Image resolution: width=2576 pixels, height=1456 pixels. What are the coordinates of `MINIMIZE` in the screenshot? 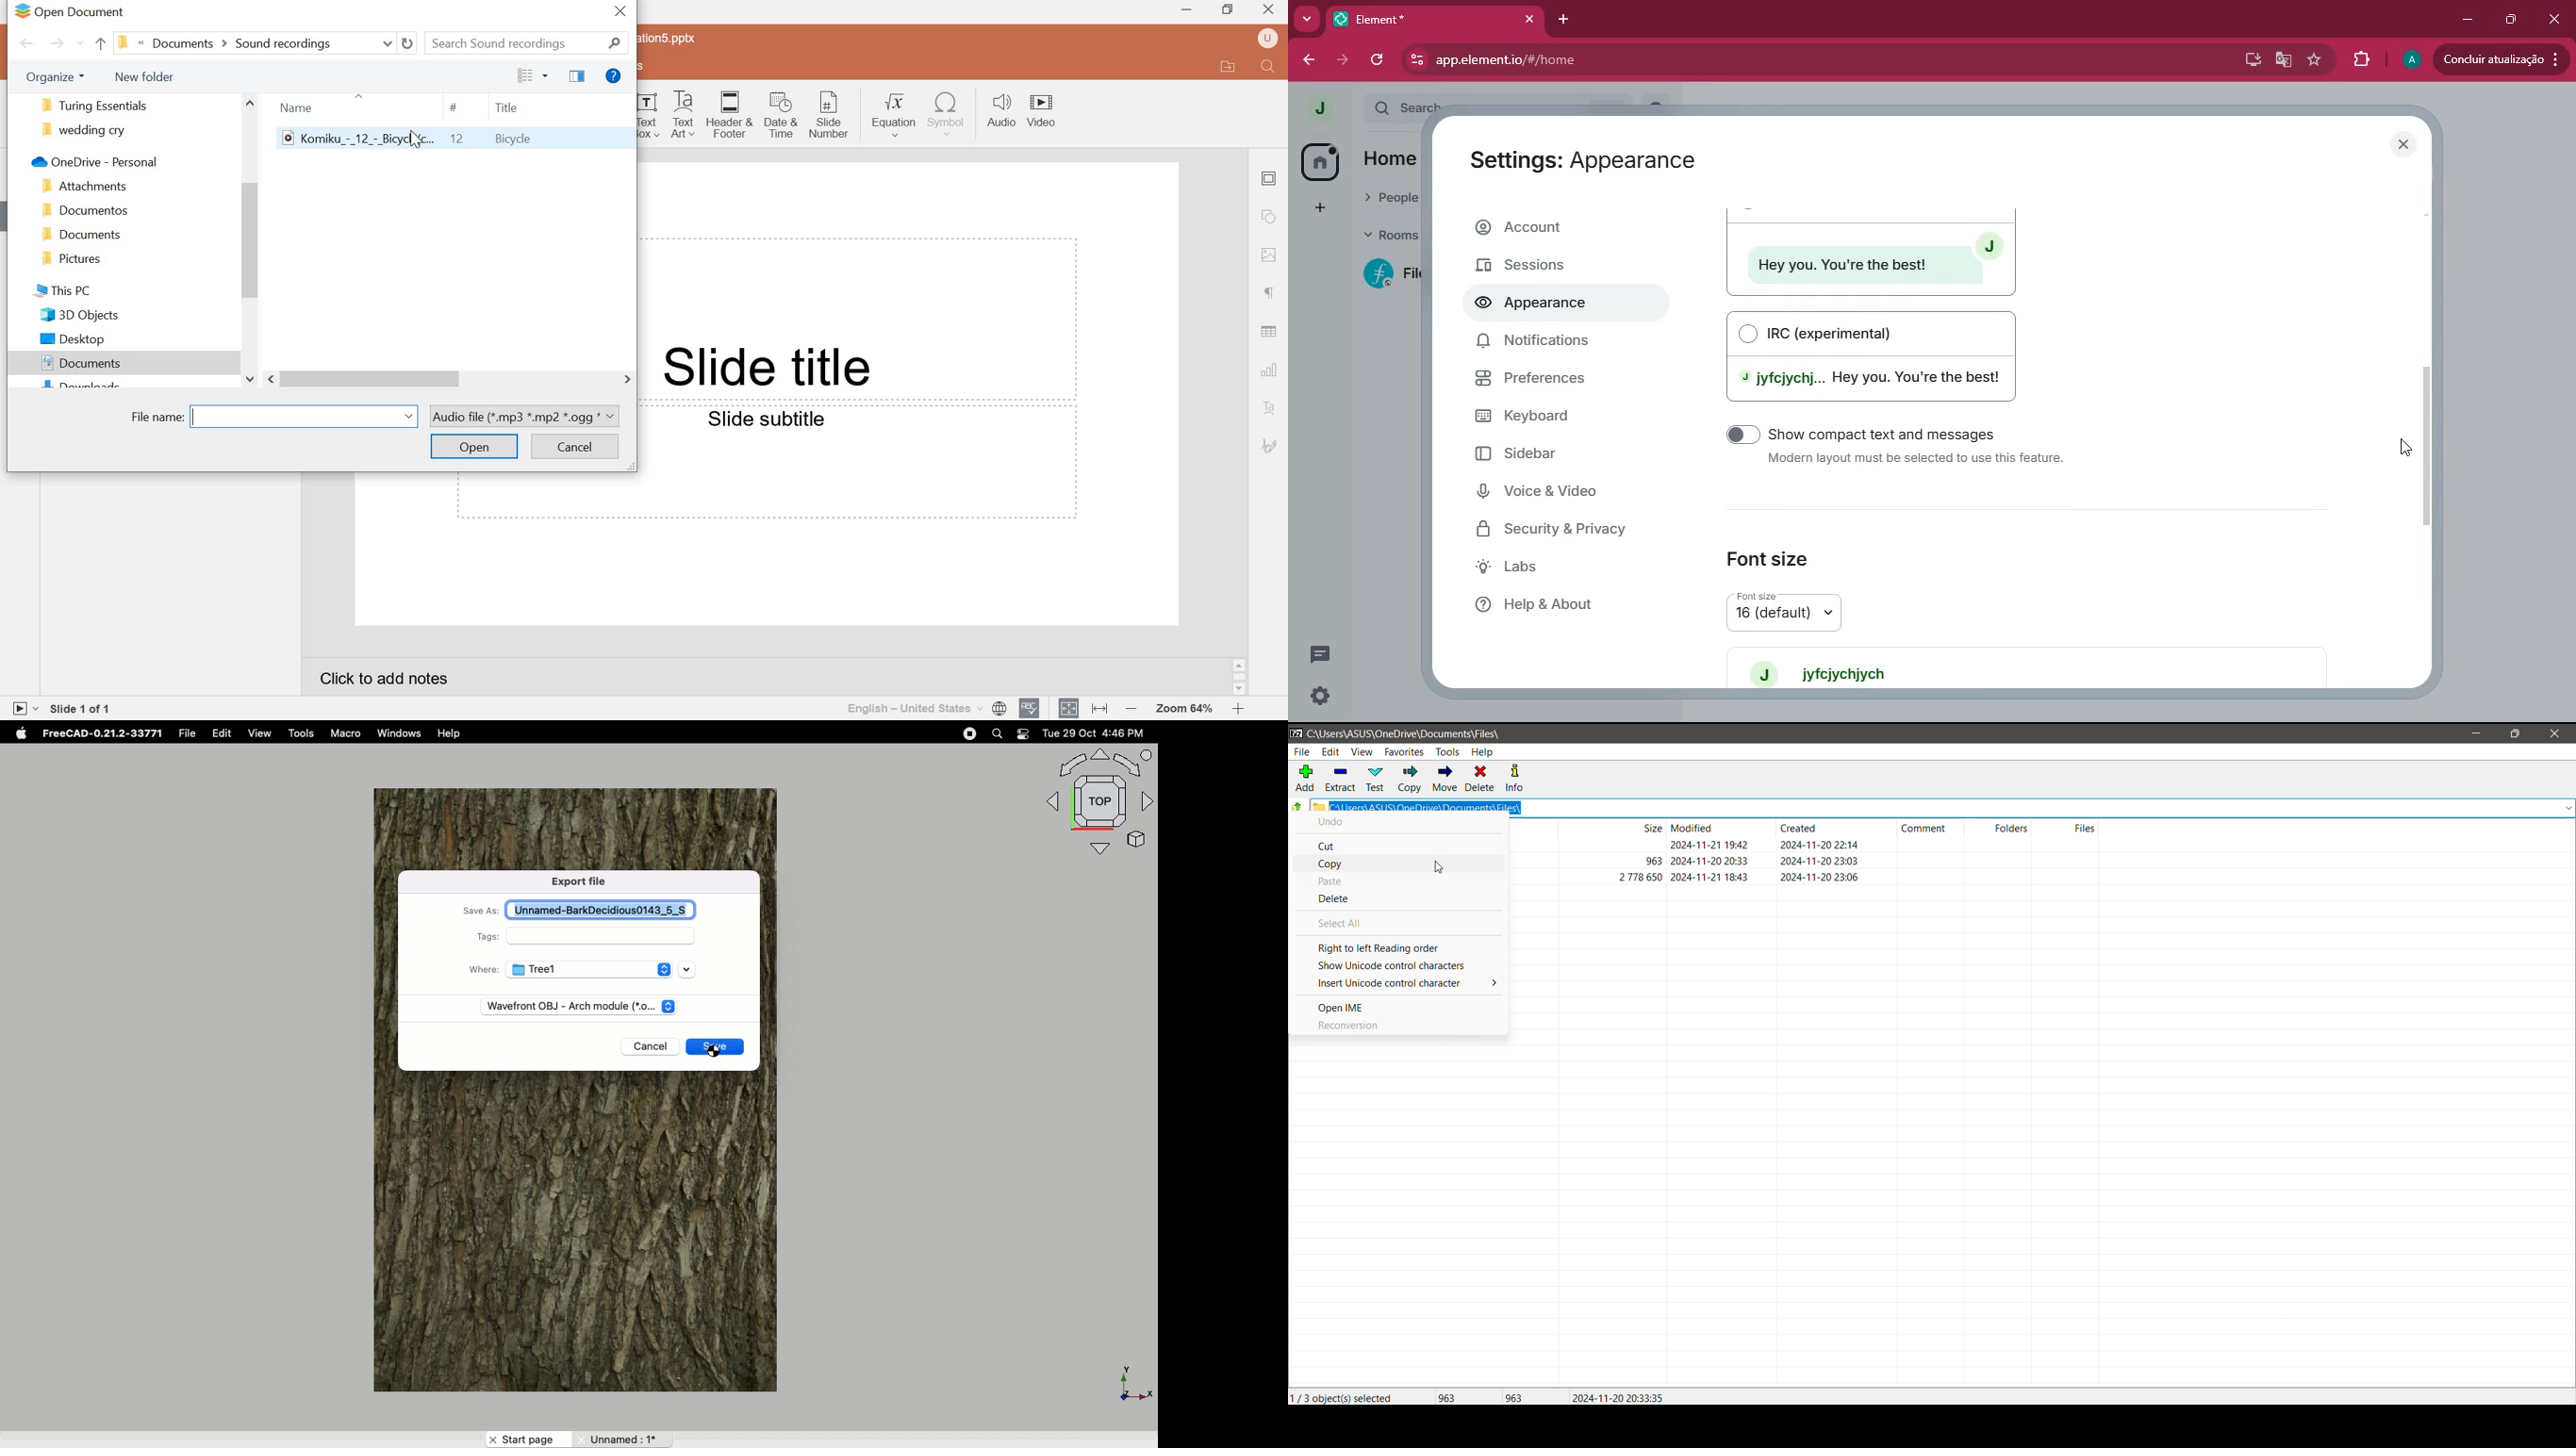 It's located at (1187, 11).